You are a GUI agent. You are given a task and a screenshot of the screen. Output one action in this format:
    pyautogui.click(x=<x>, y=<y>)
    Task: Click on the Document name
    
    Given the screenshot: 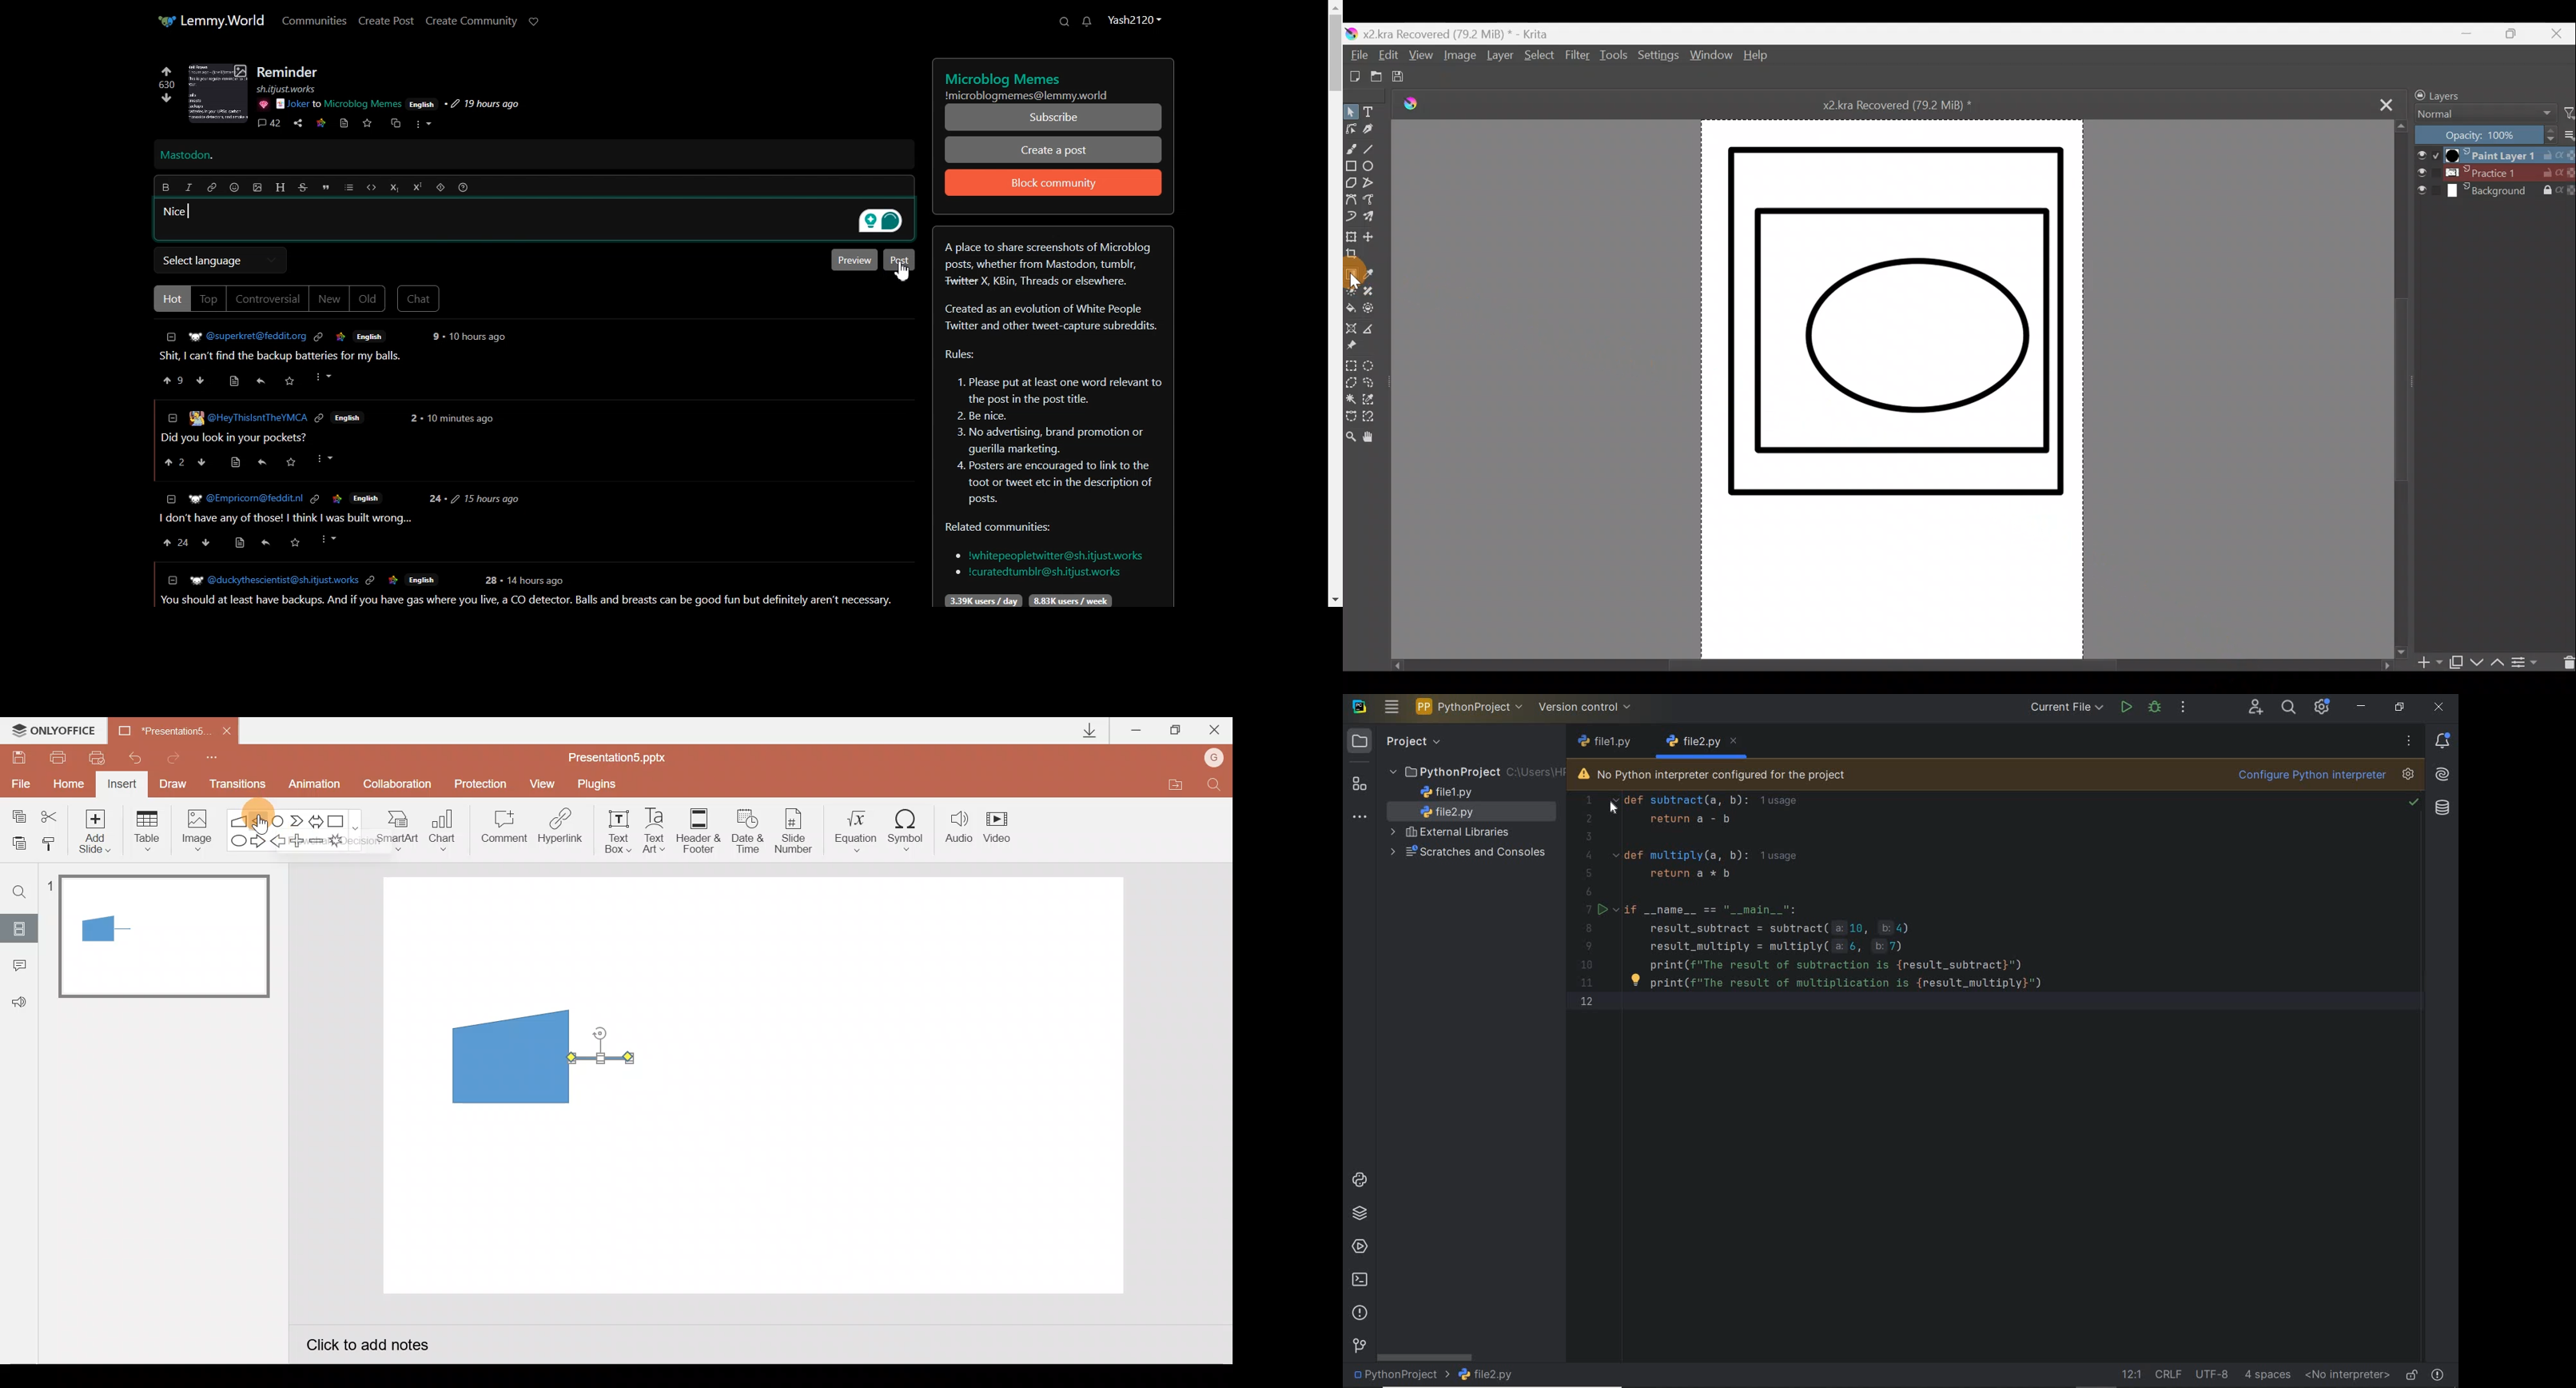 What is the action you would take?
    pyautogui.click(x=1455, y=33)
    